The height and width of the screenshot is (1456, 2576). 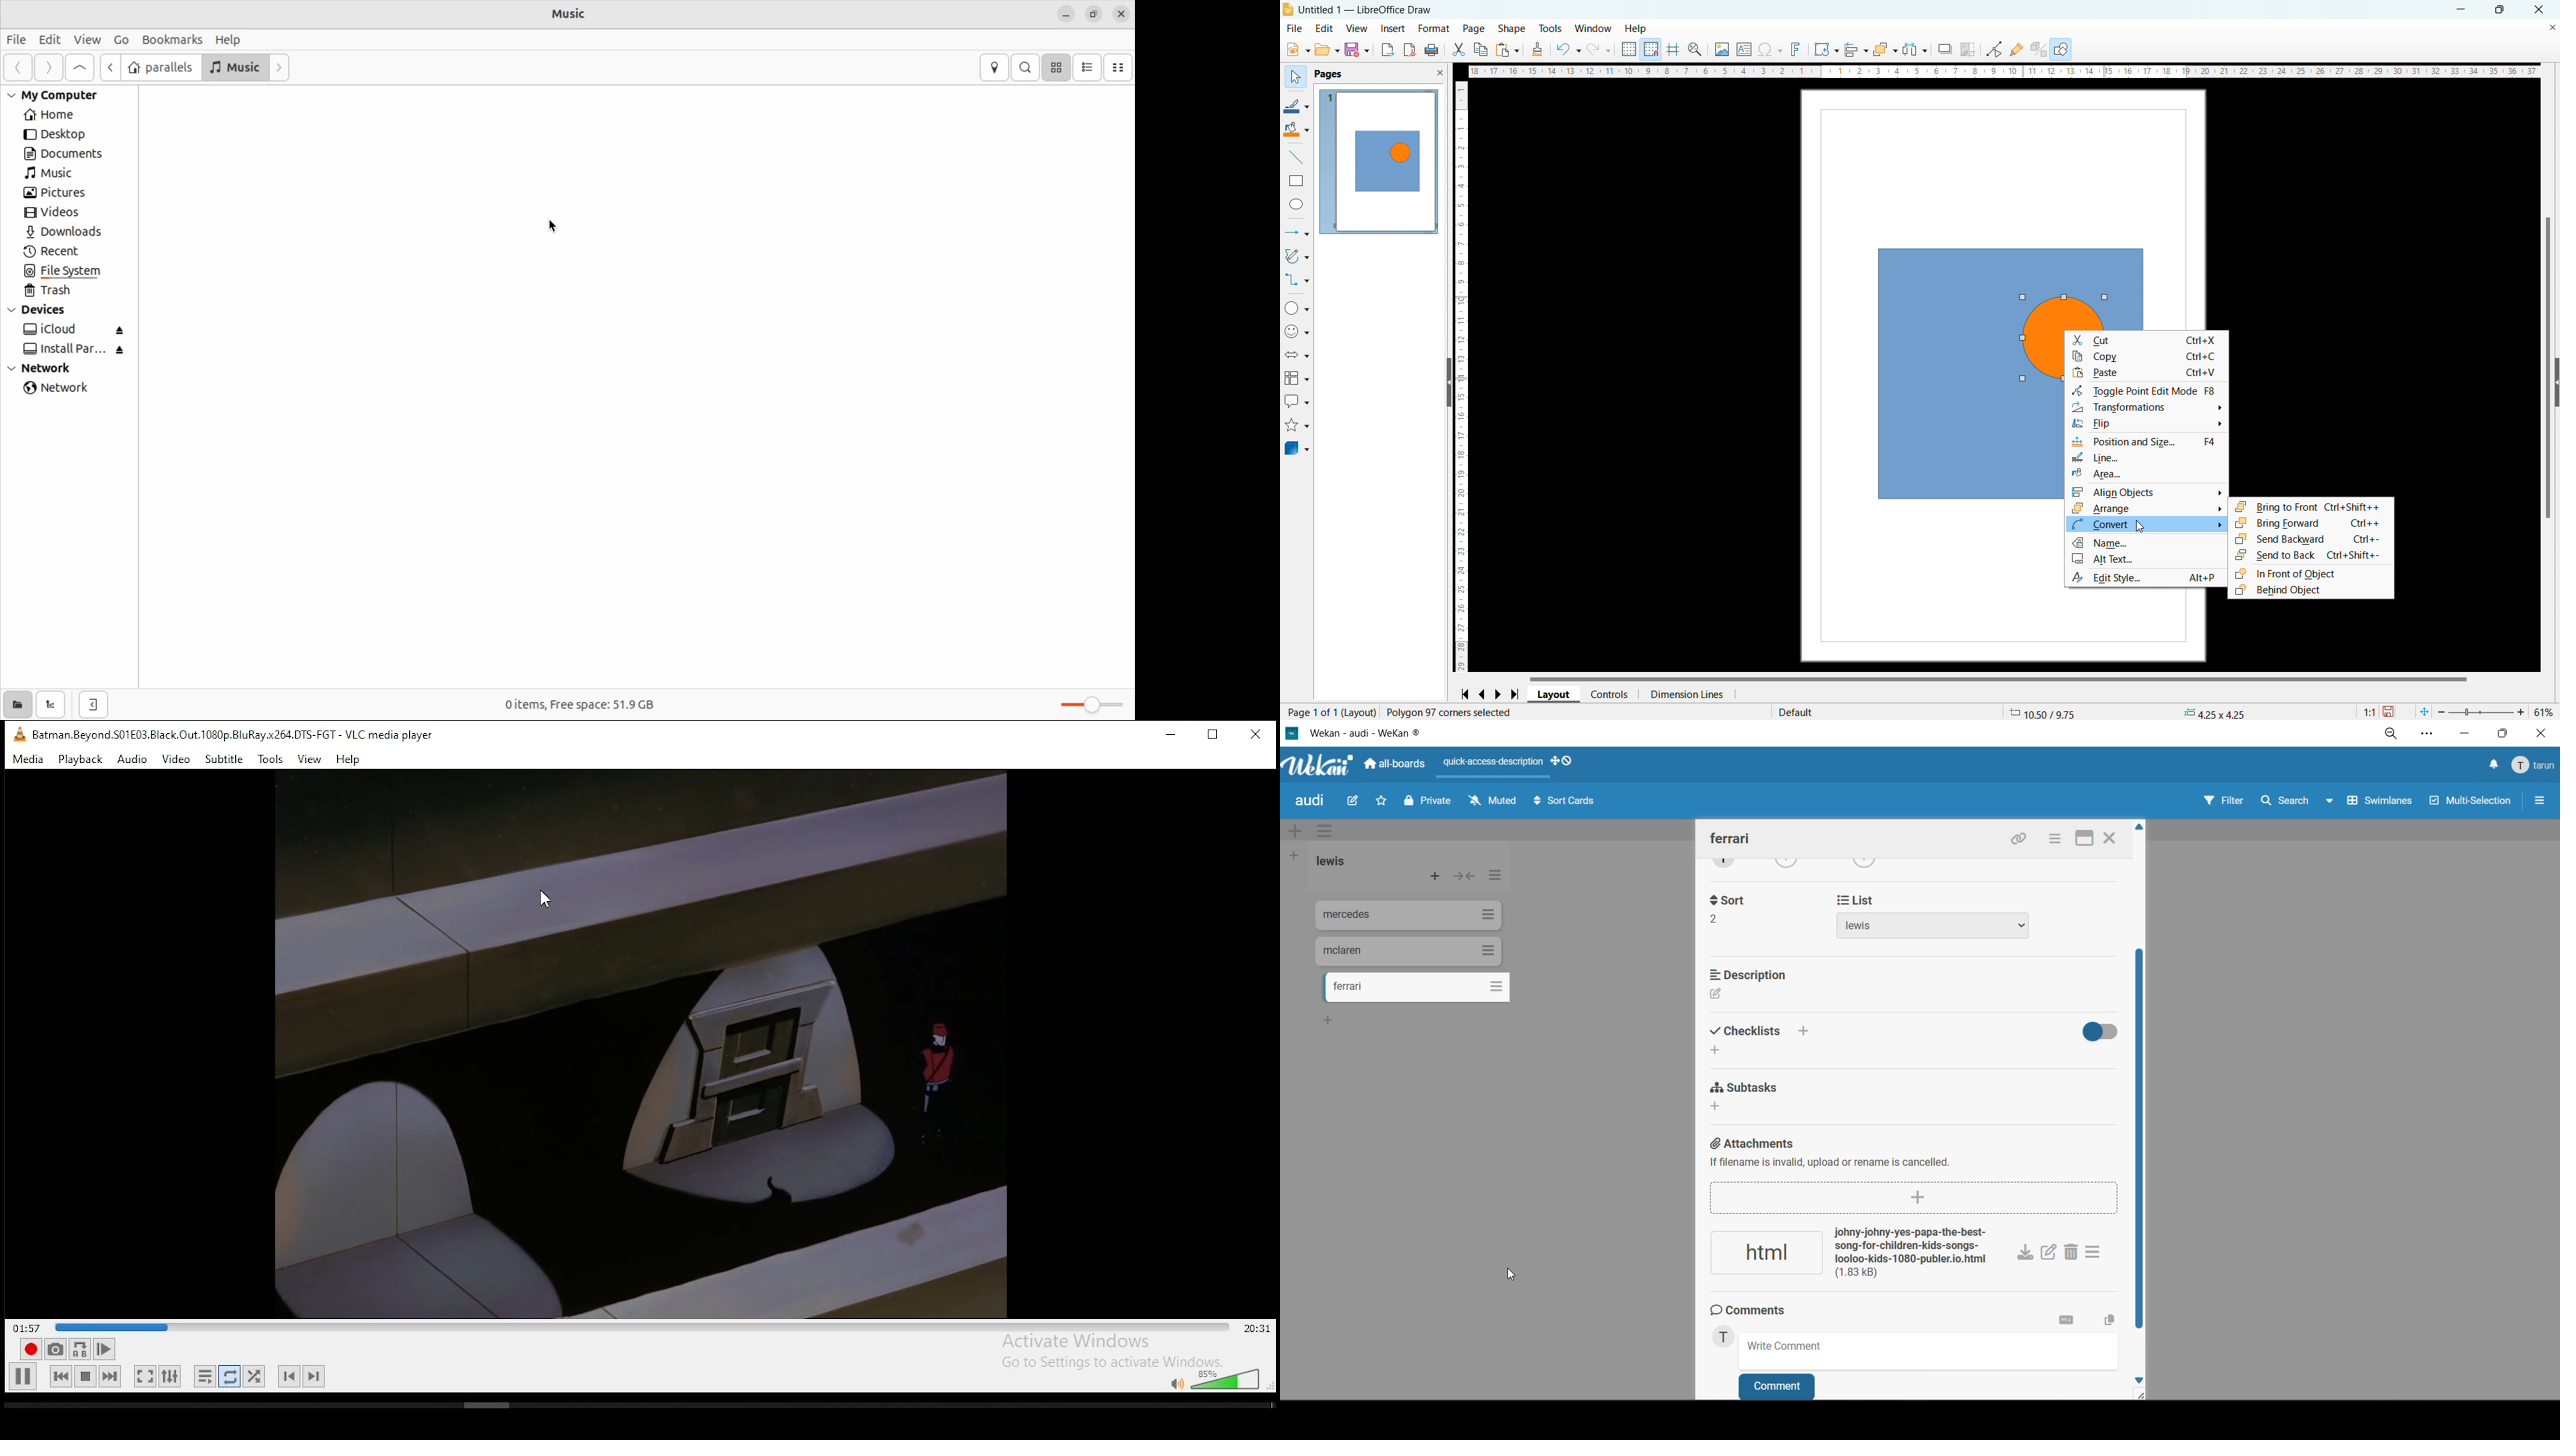 I want to click on checklist, so click(x=1762, y=1038).